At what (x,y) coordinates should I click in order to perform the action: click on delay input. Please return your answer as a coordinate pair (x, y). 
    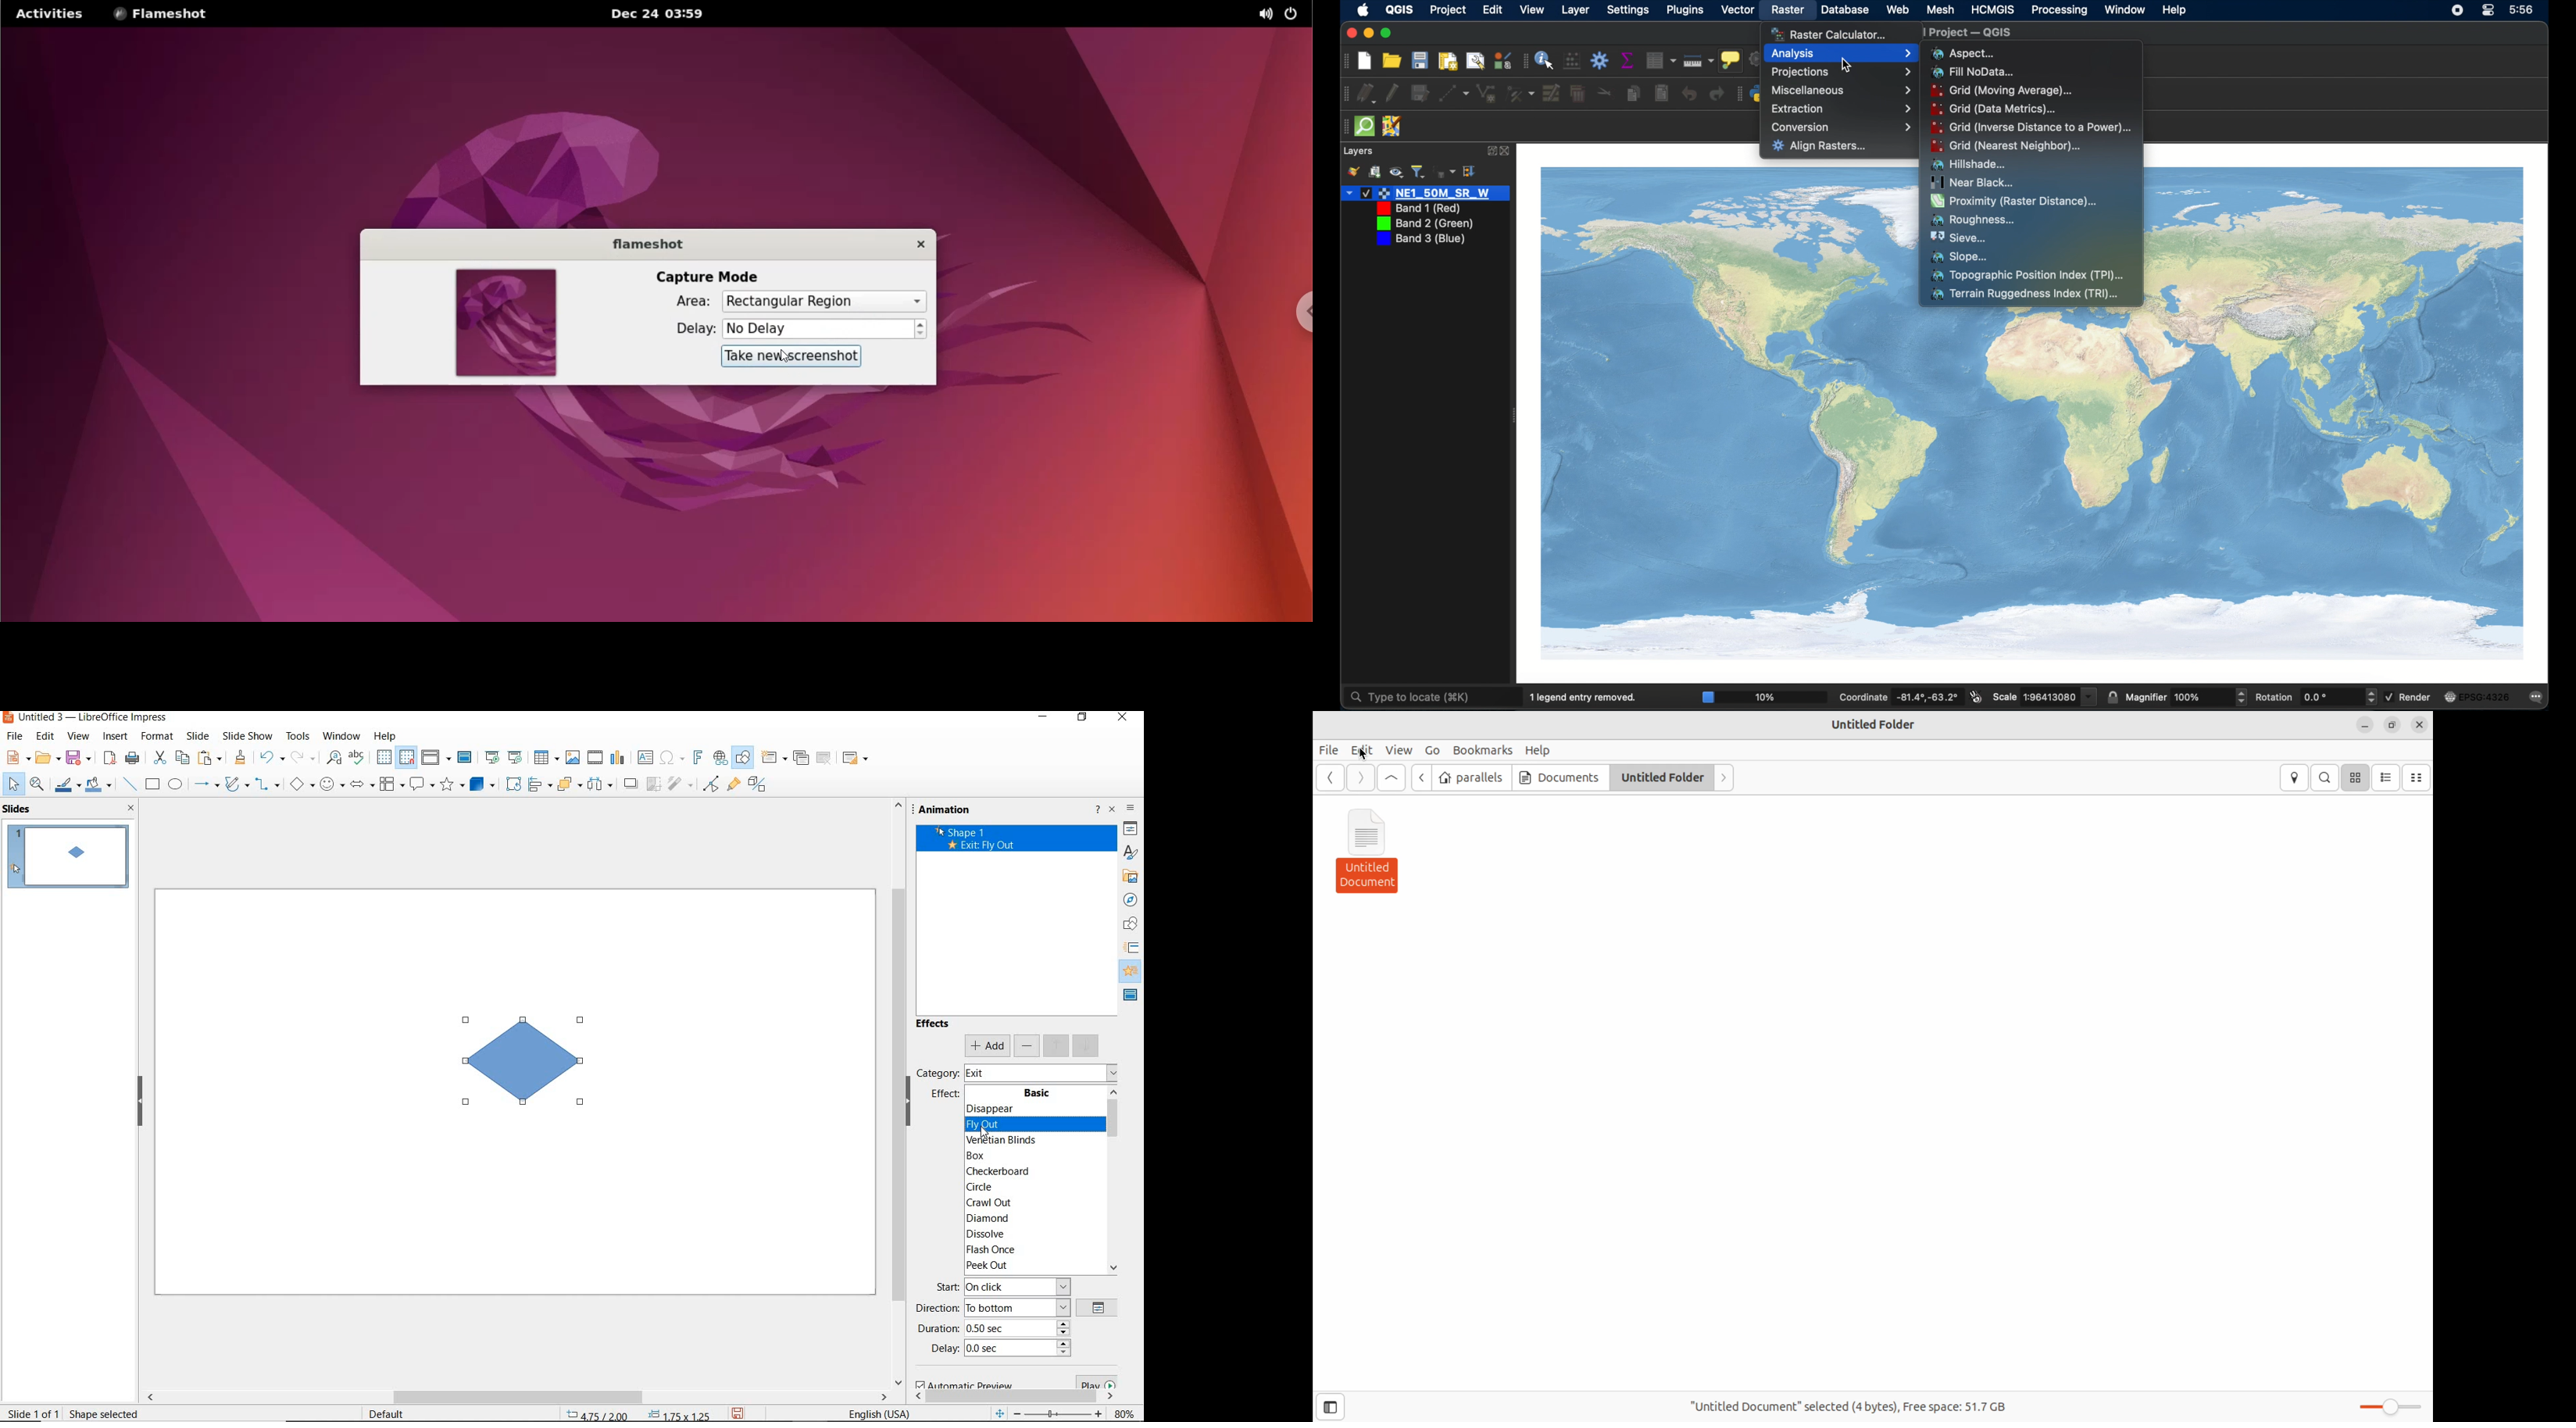
    Looking at the image, I should click on (818, 330).